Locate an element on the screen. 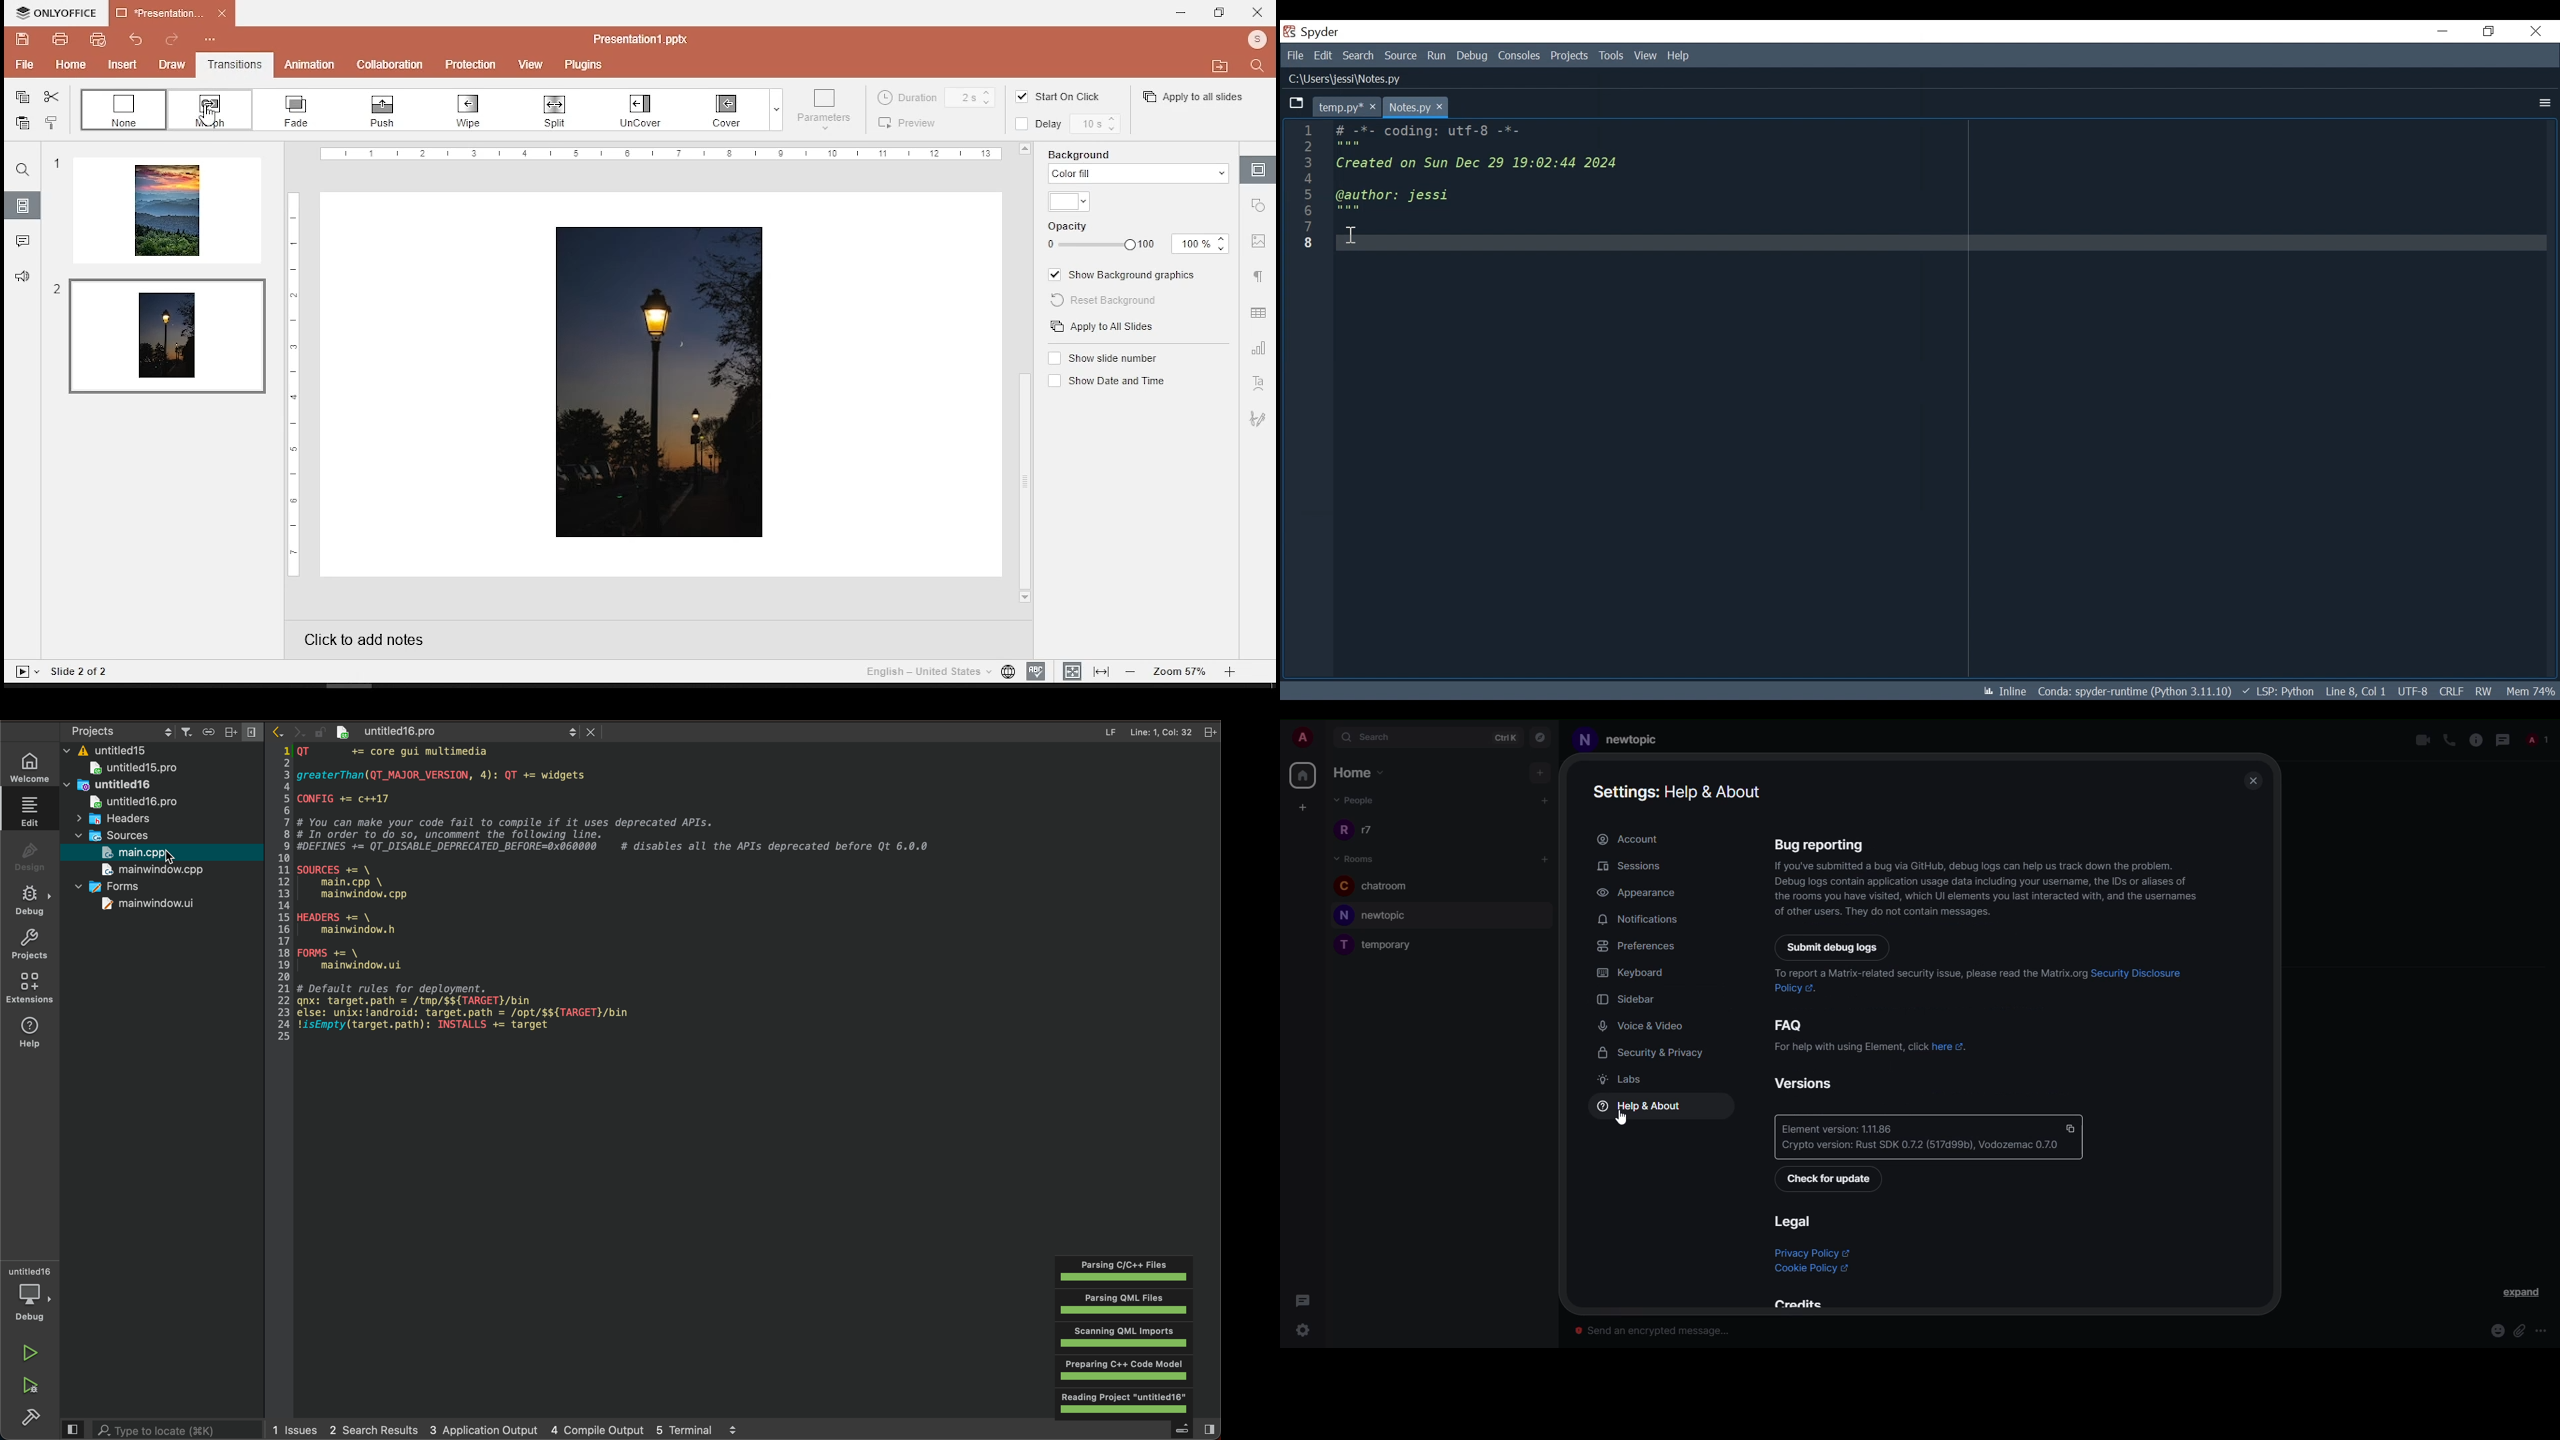 The width and height of the screenshot is (2576, 1456). 1 2 3 4 5 6 7 8 is located at coordinates (1304, 190).